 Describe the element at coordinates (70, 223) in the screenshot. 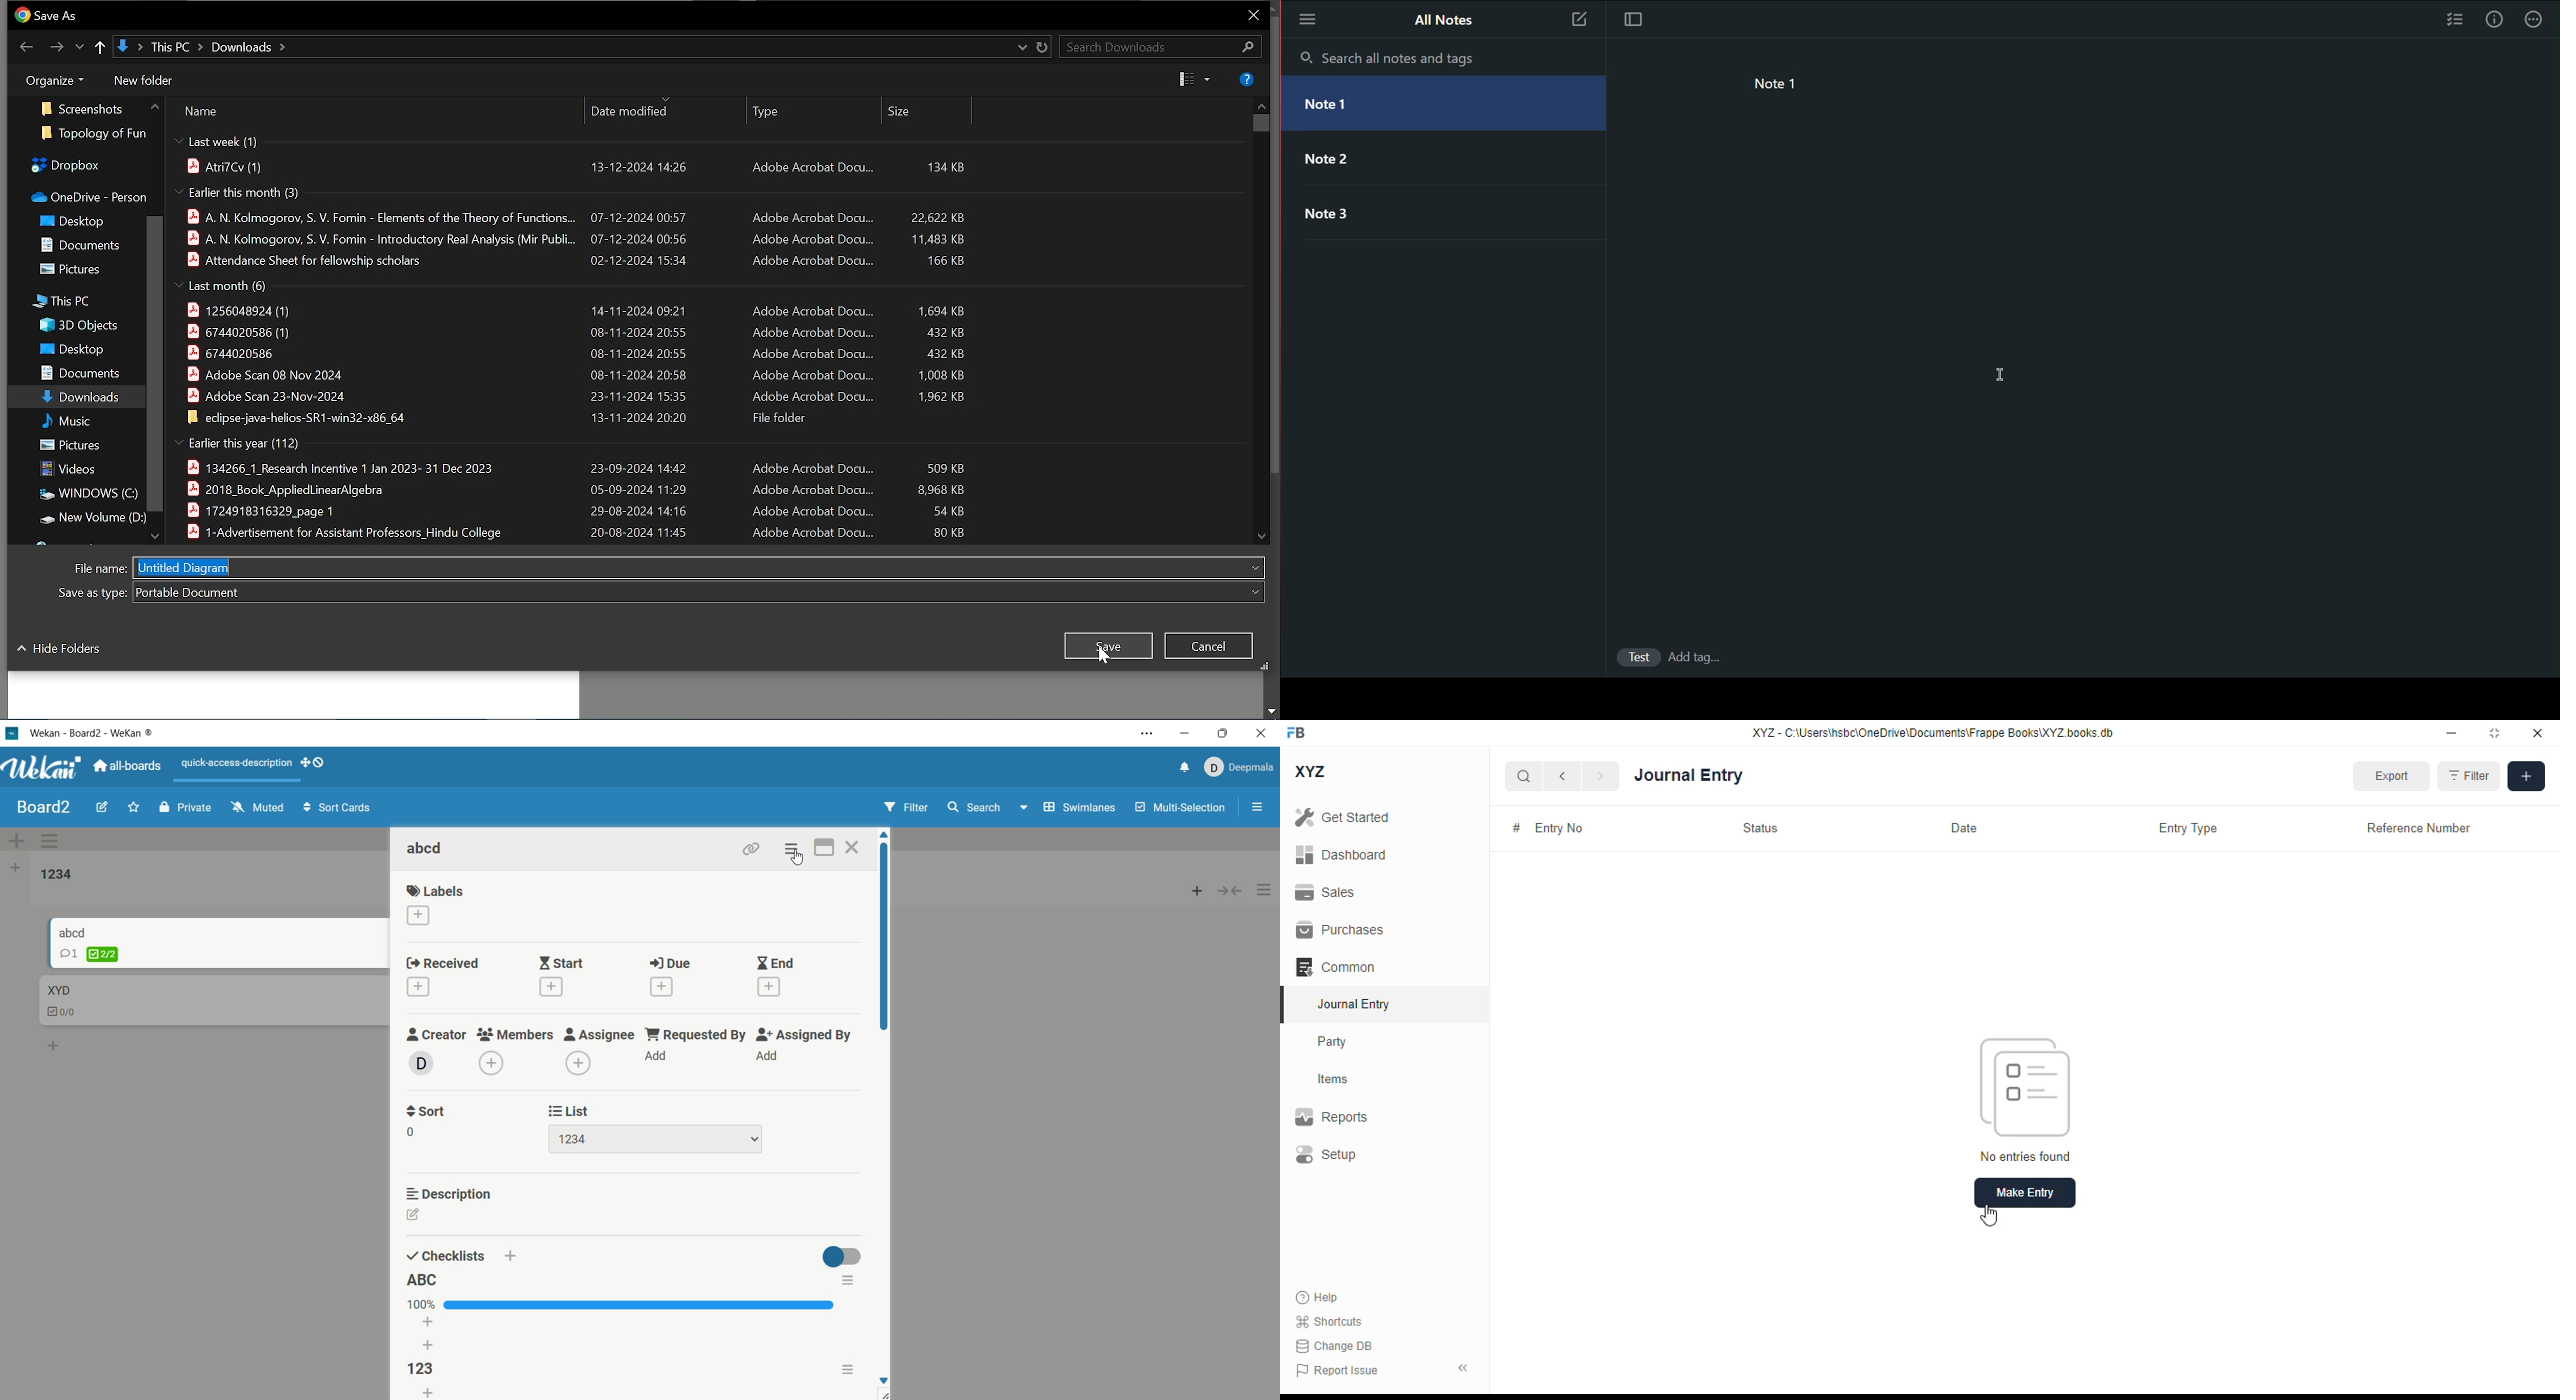

I see `desktop` at that location.